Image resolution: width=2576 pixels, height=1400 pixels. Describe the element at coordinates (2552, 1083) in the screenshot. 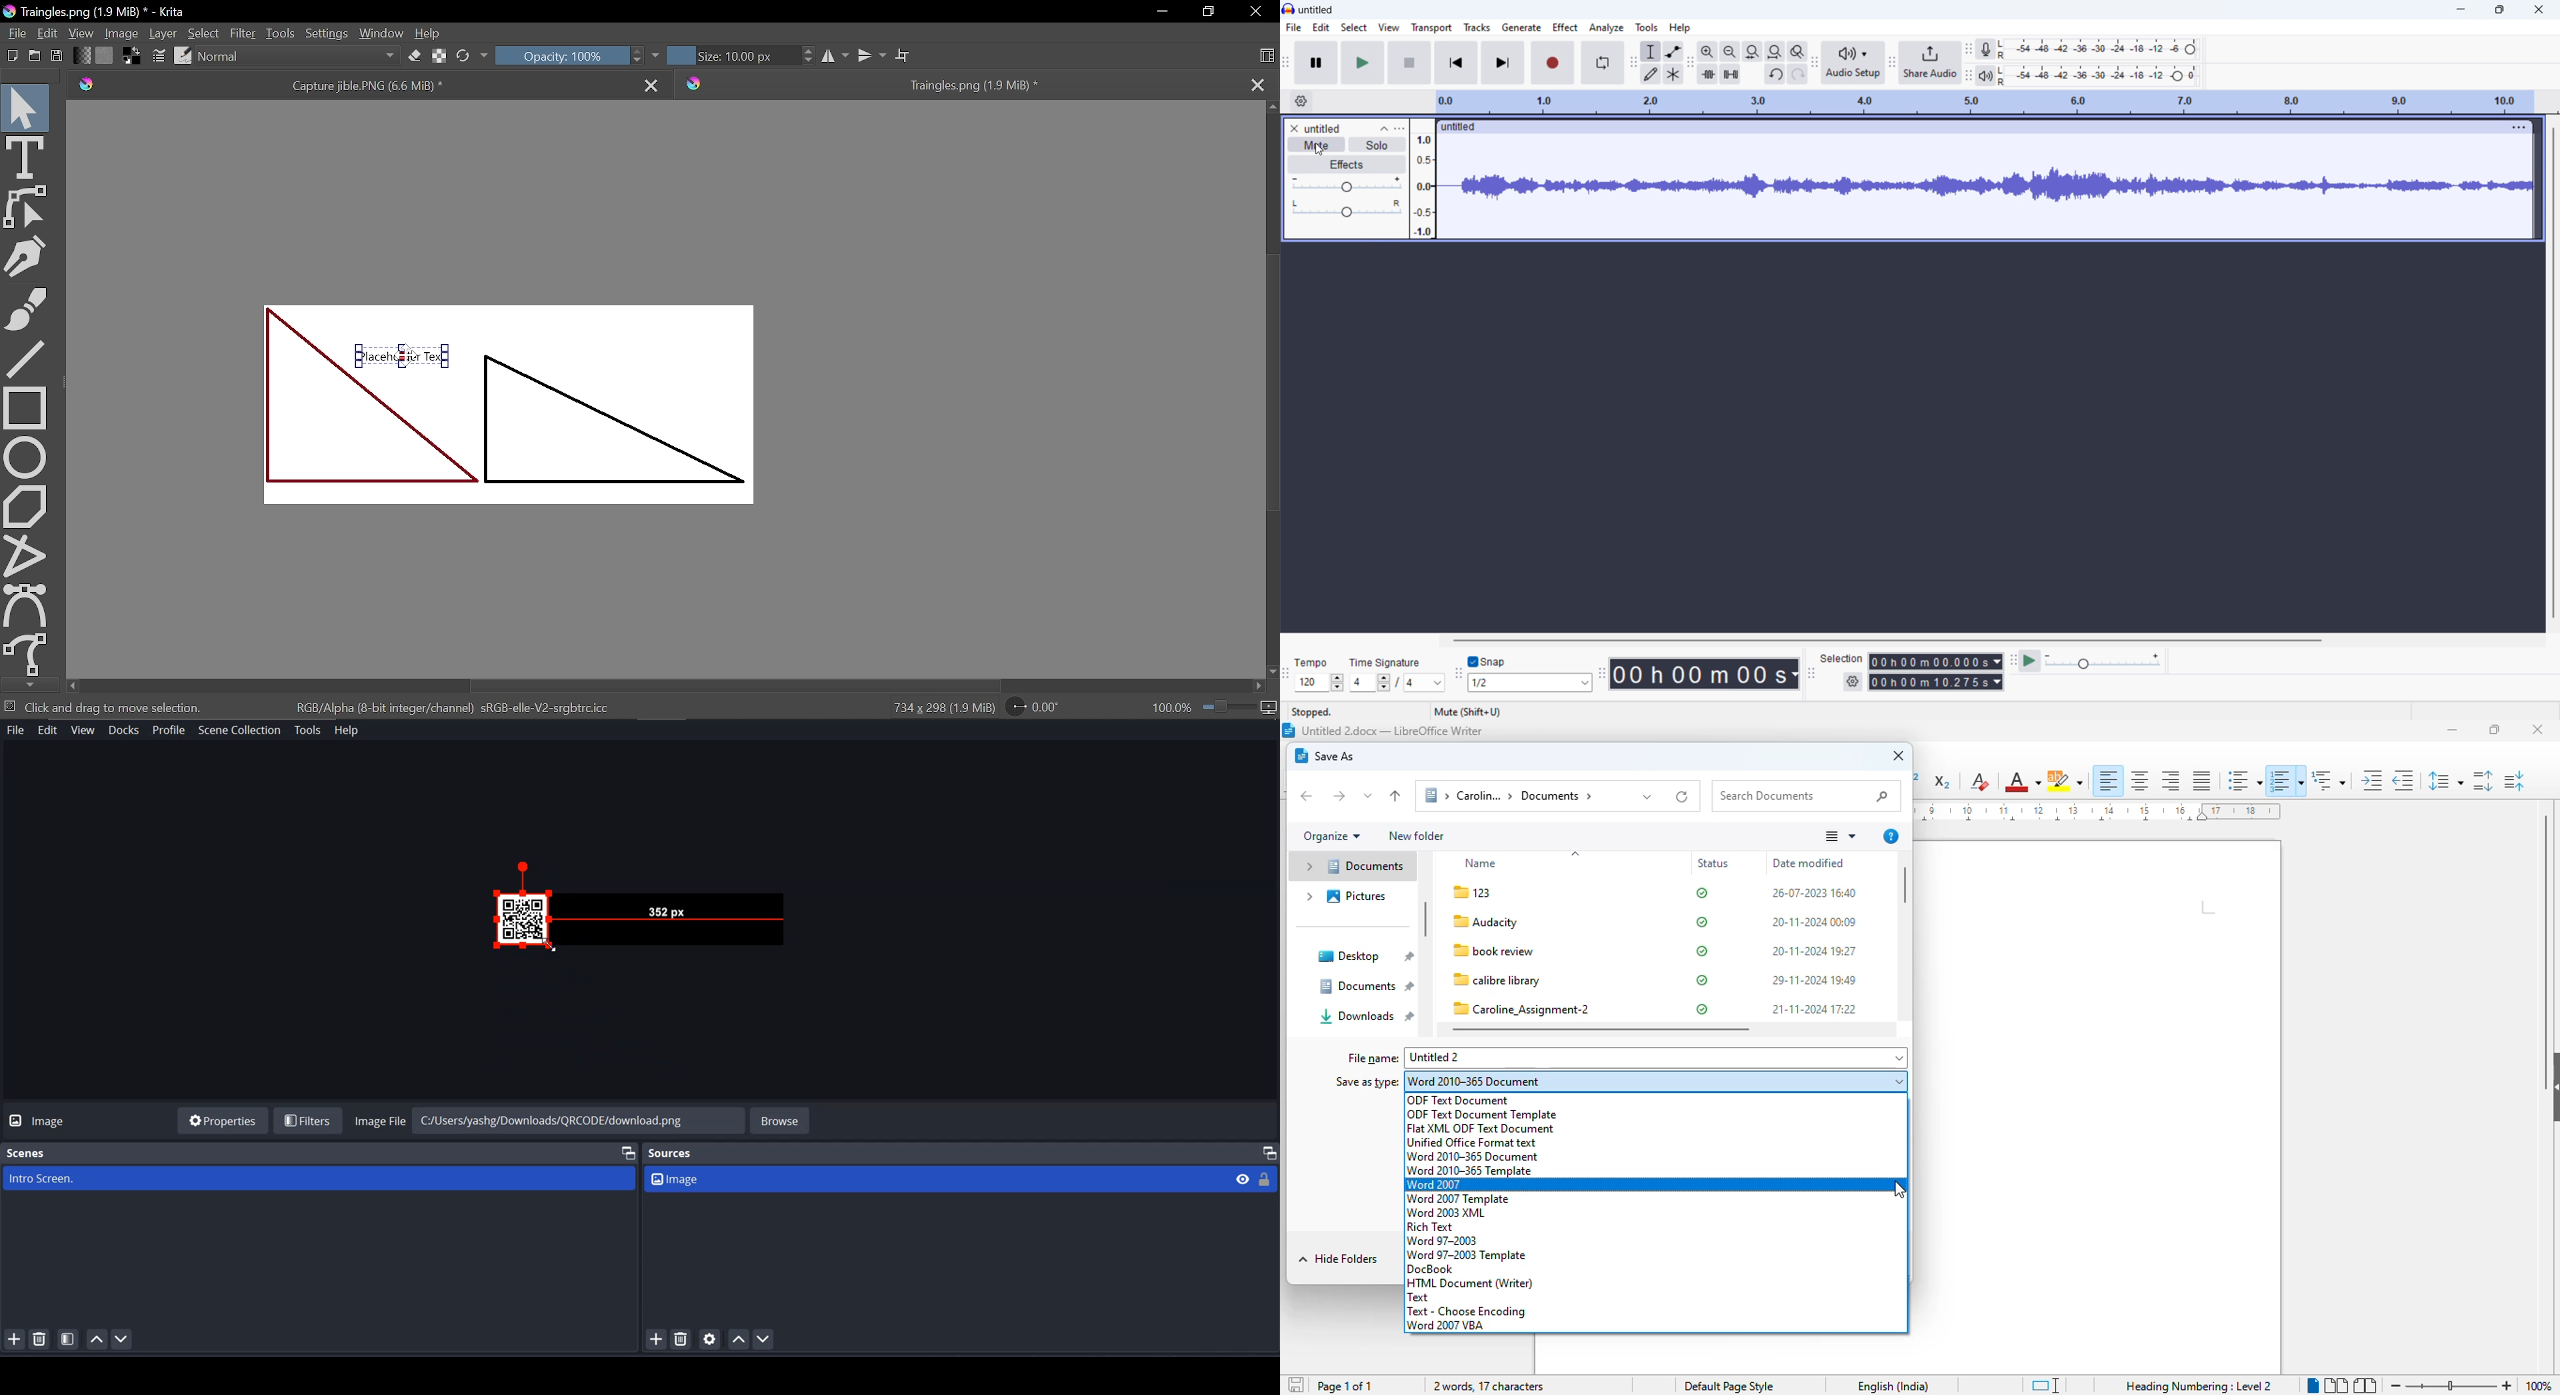

I see `show` at that location.